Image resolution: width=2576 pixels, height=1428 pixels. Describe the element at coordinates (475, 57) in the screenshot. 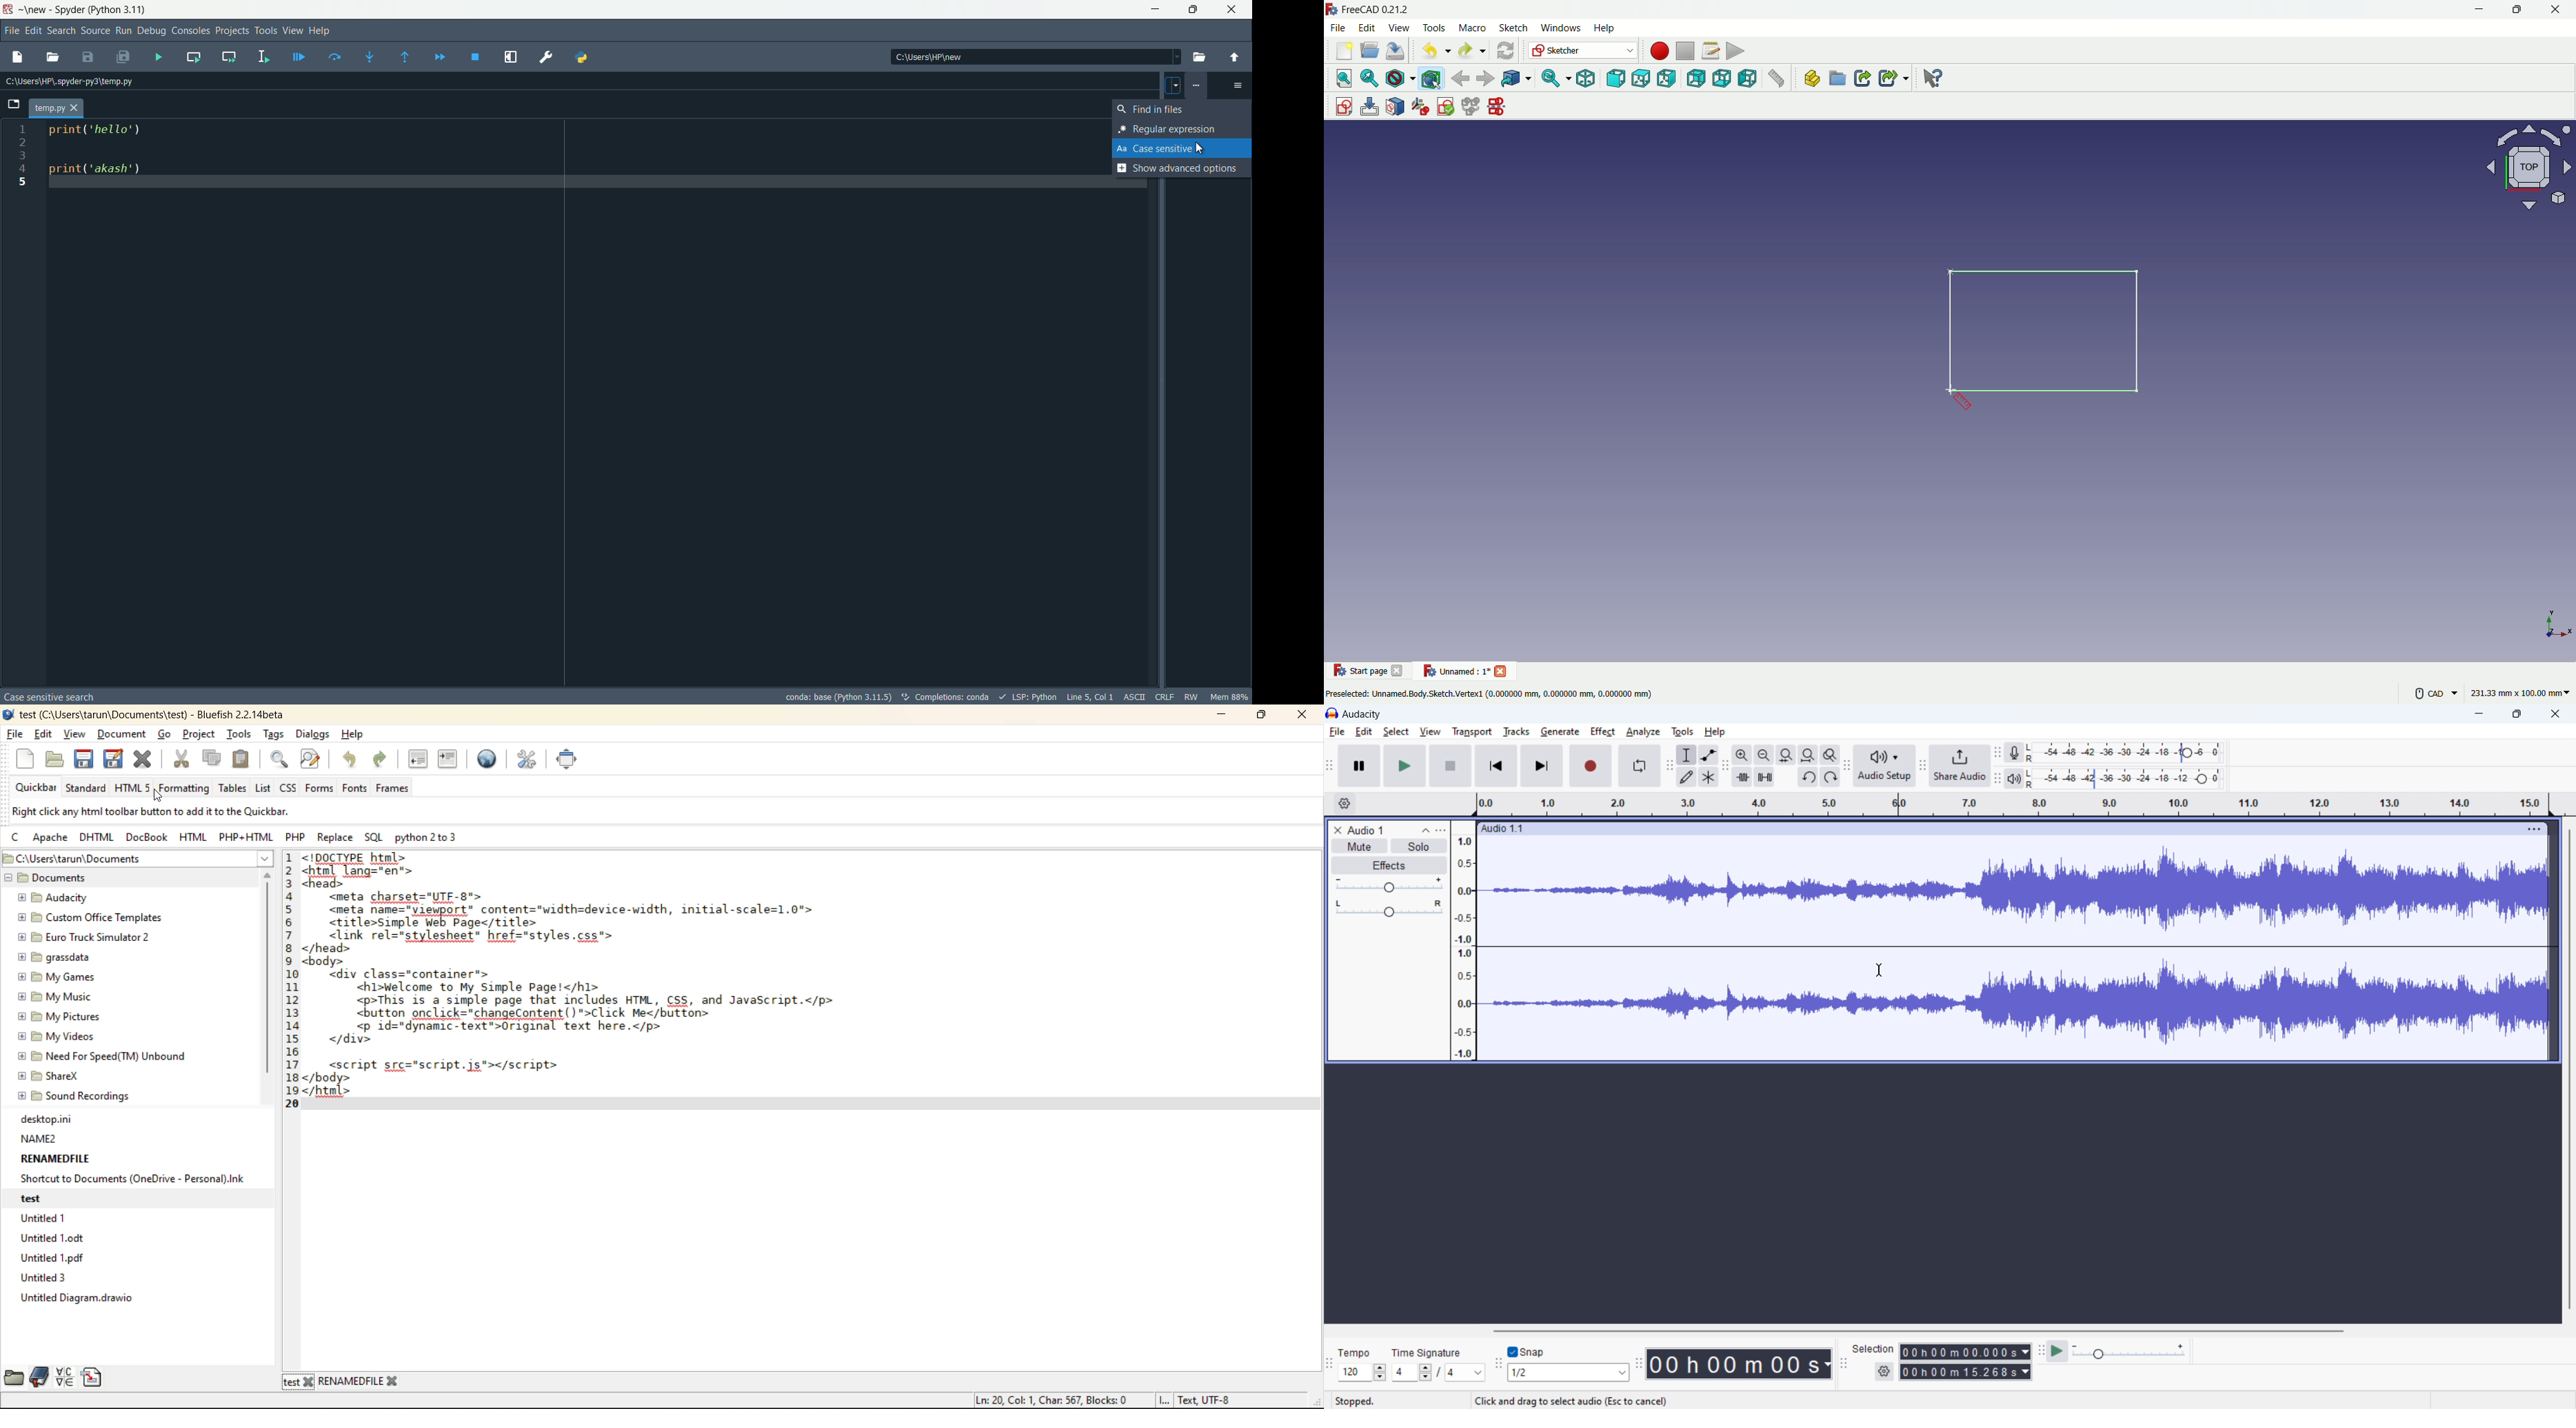

I see `stop debugging` at that location.